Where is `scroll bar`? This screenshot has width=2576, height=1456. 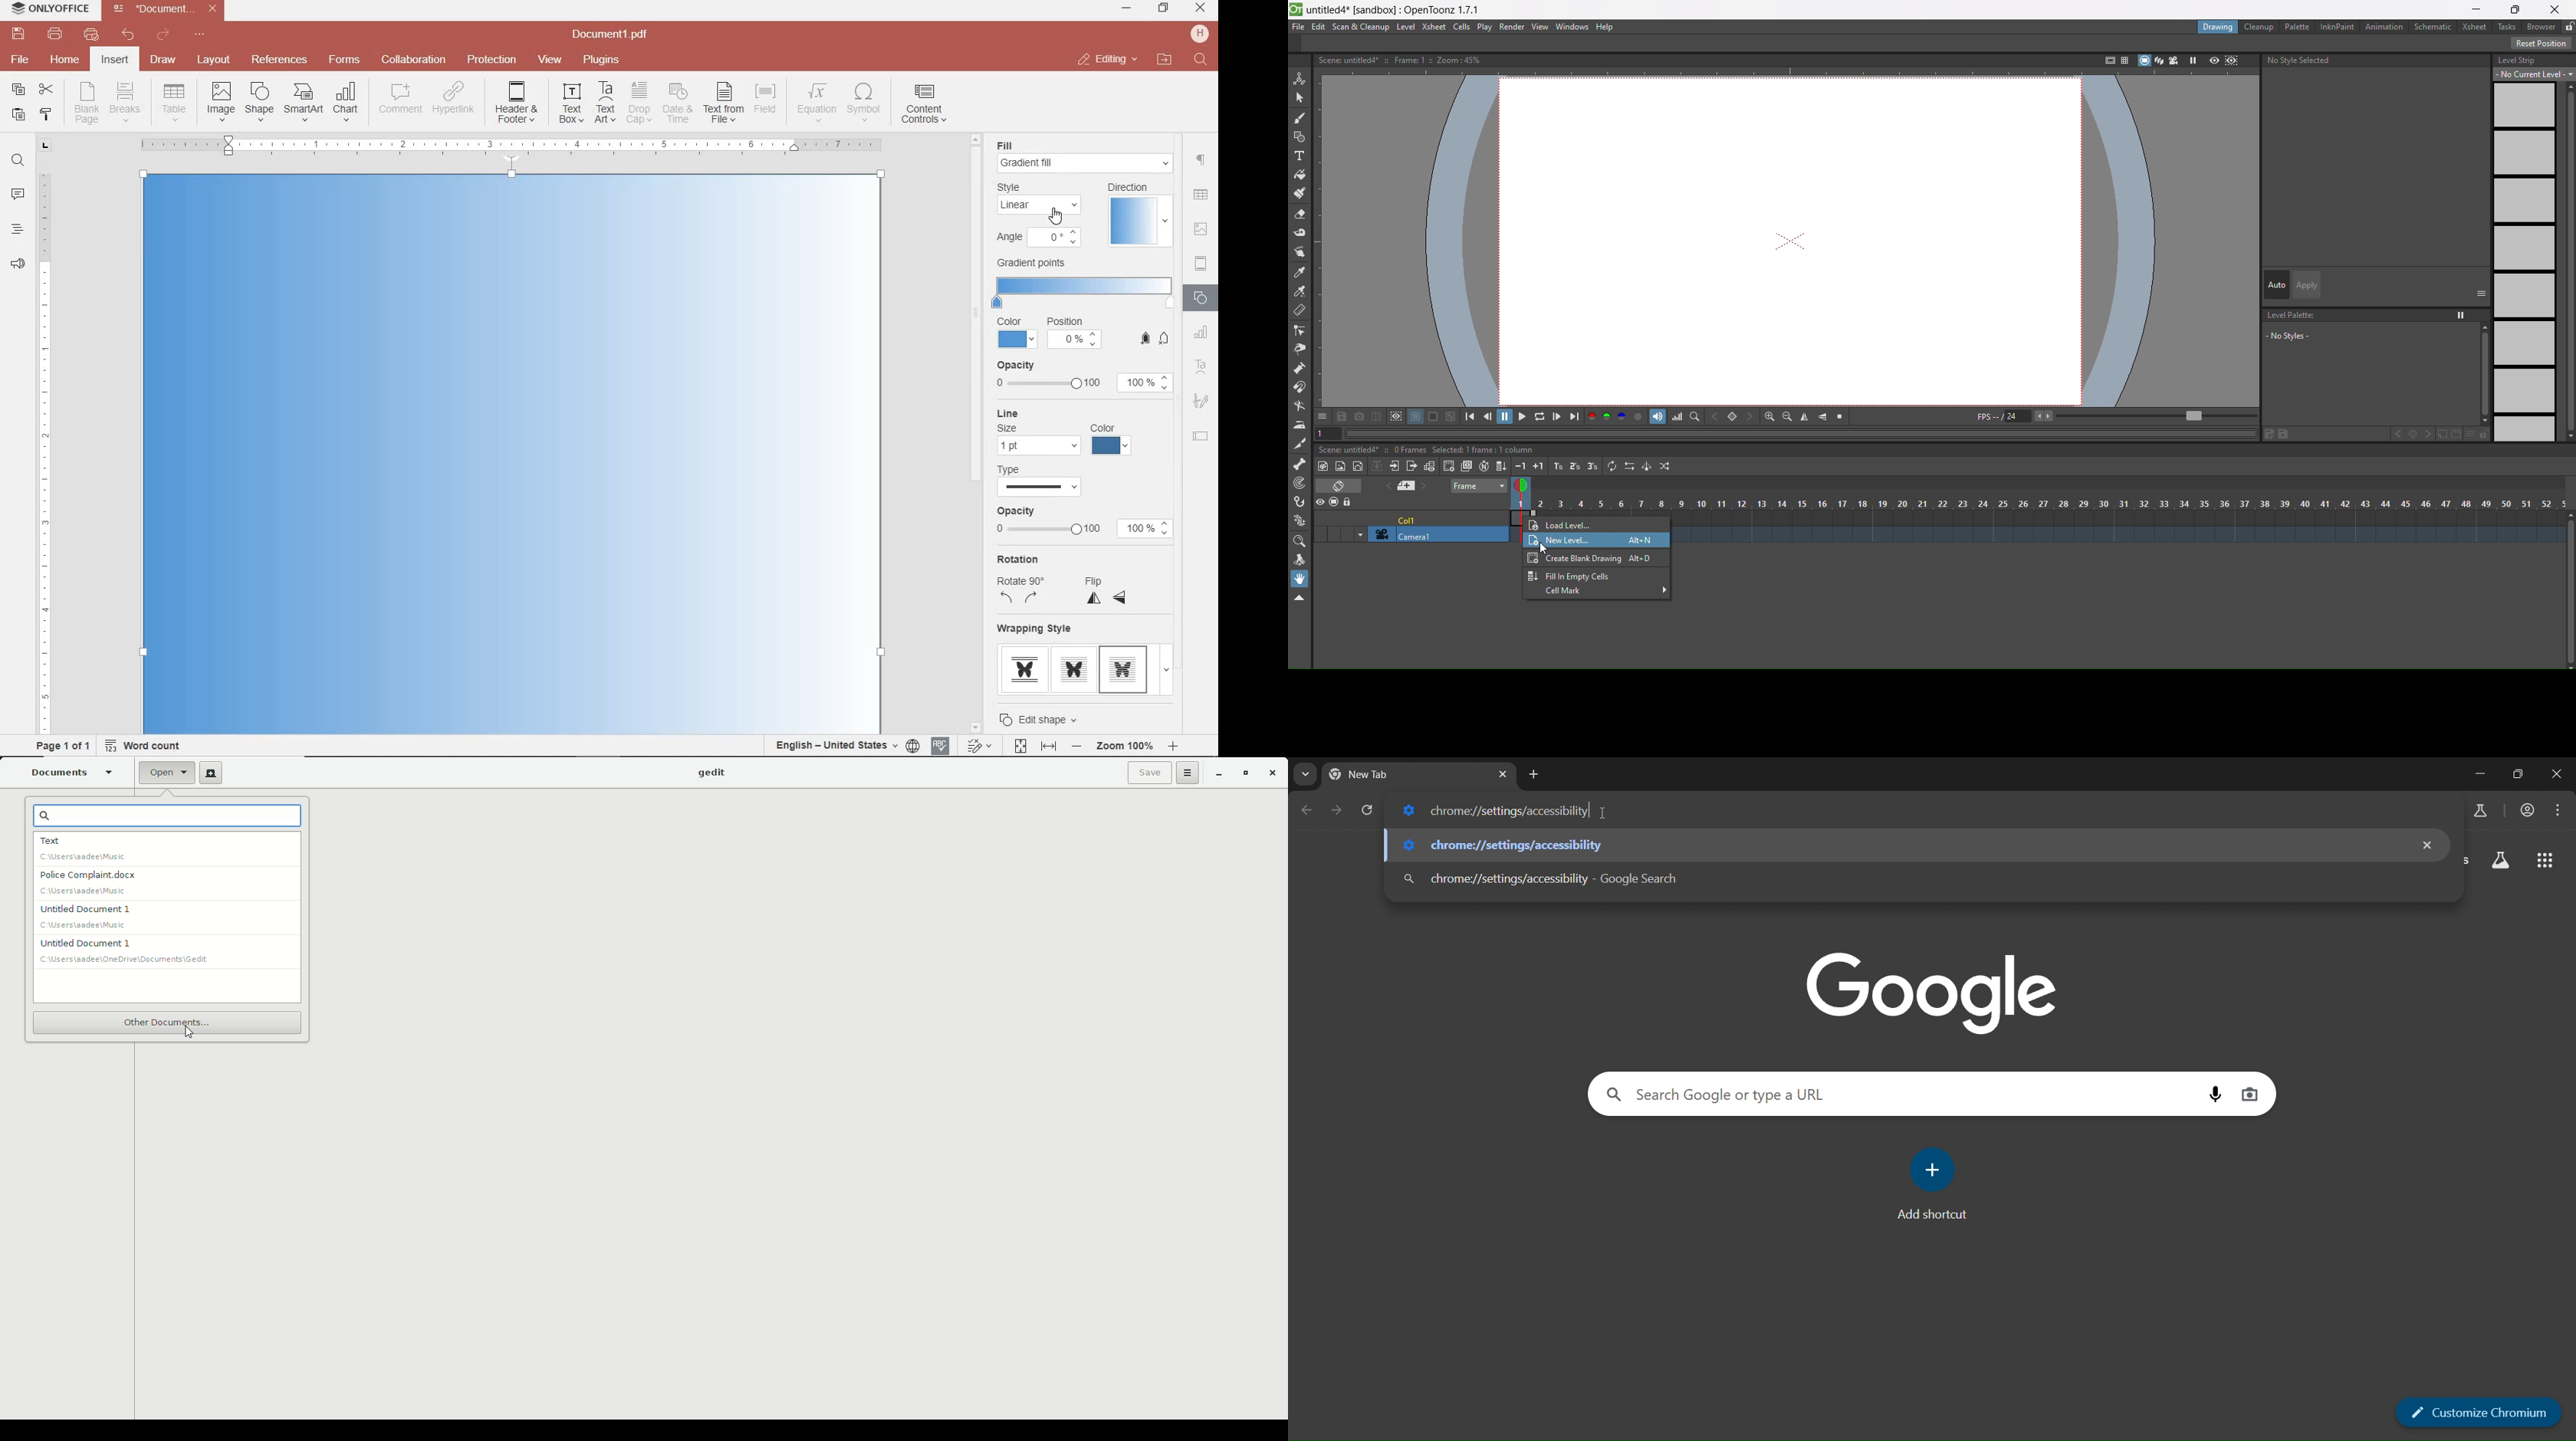 scroll bar is located at coordinates (2481, 374).